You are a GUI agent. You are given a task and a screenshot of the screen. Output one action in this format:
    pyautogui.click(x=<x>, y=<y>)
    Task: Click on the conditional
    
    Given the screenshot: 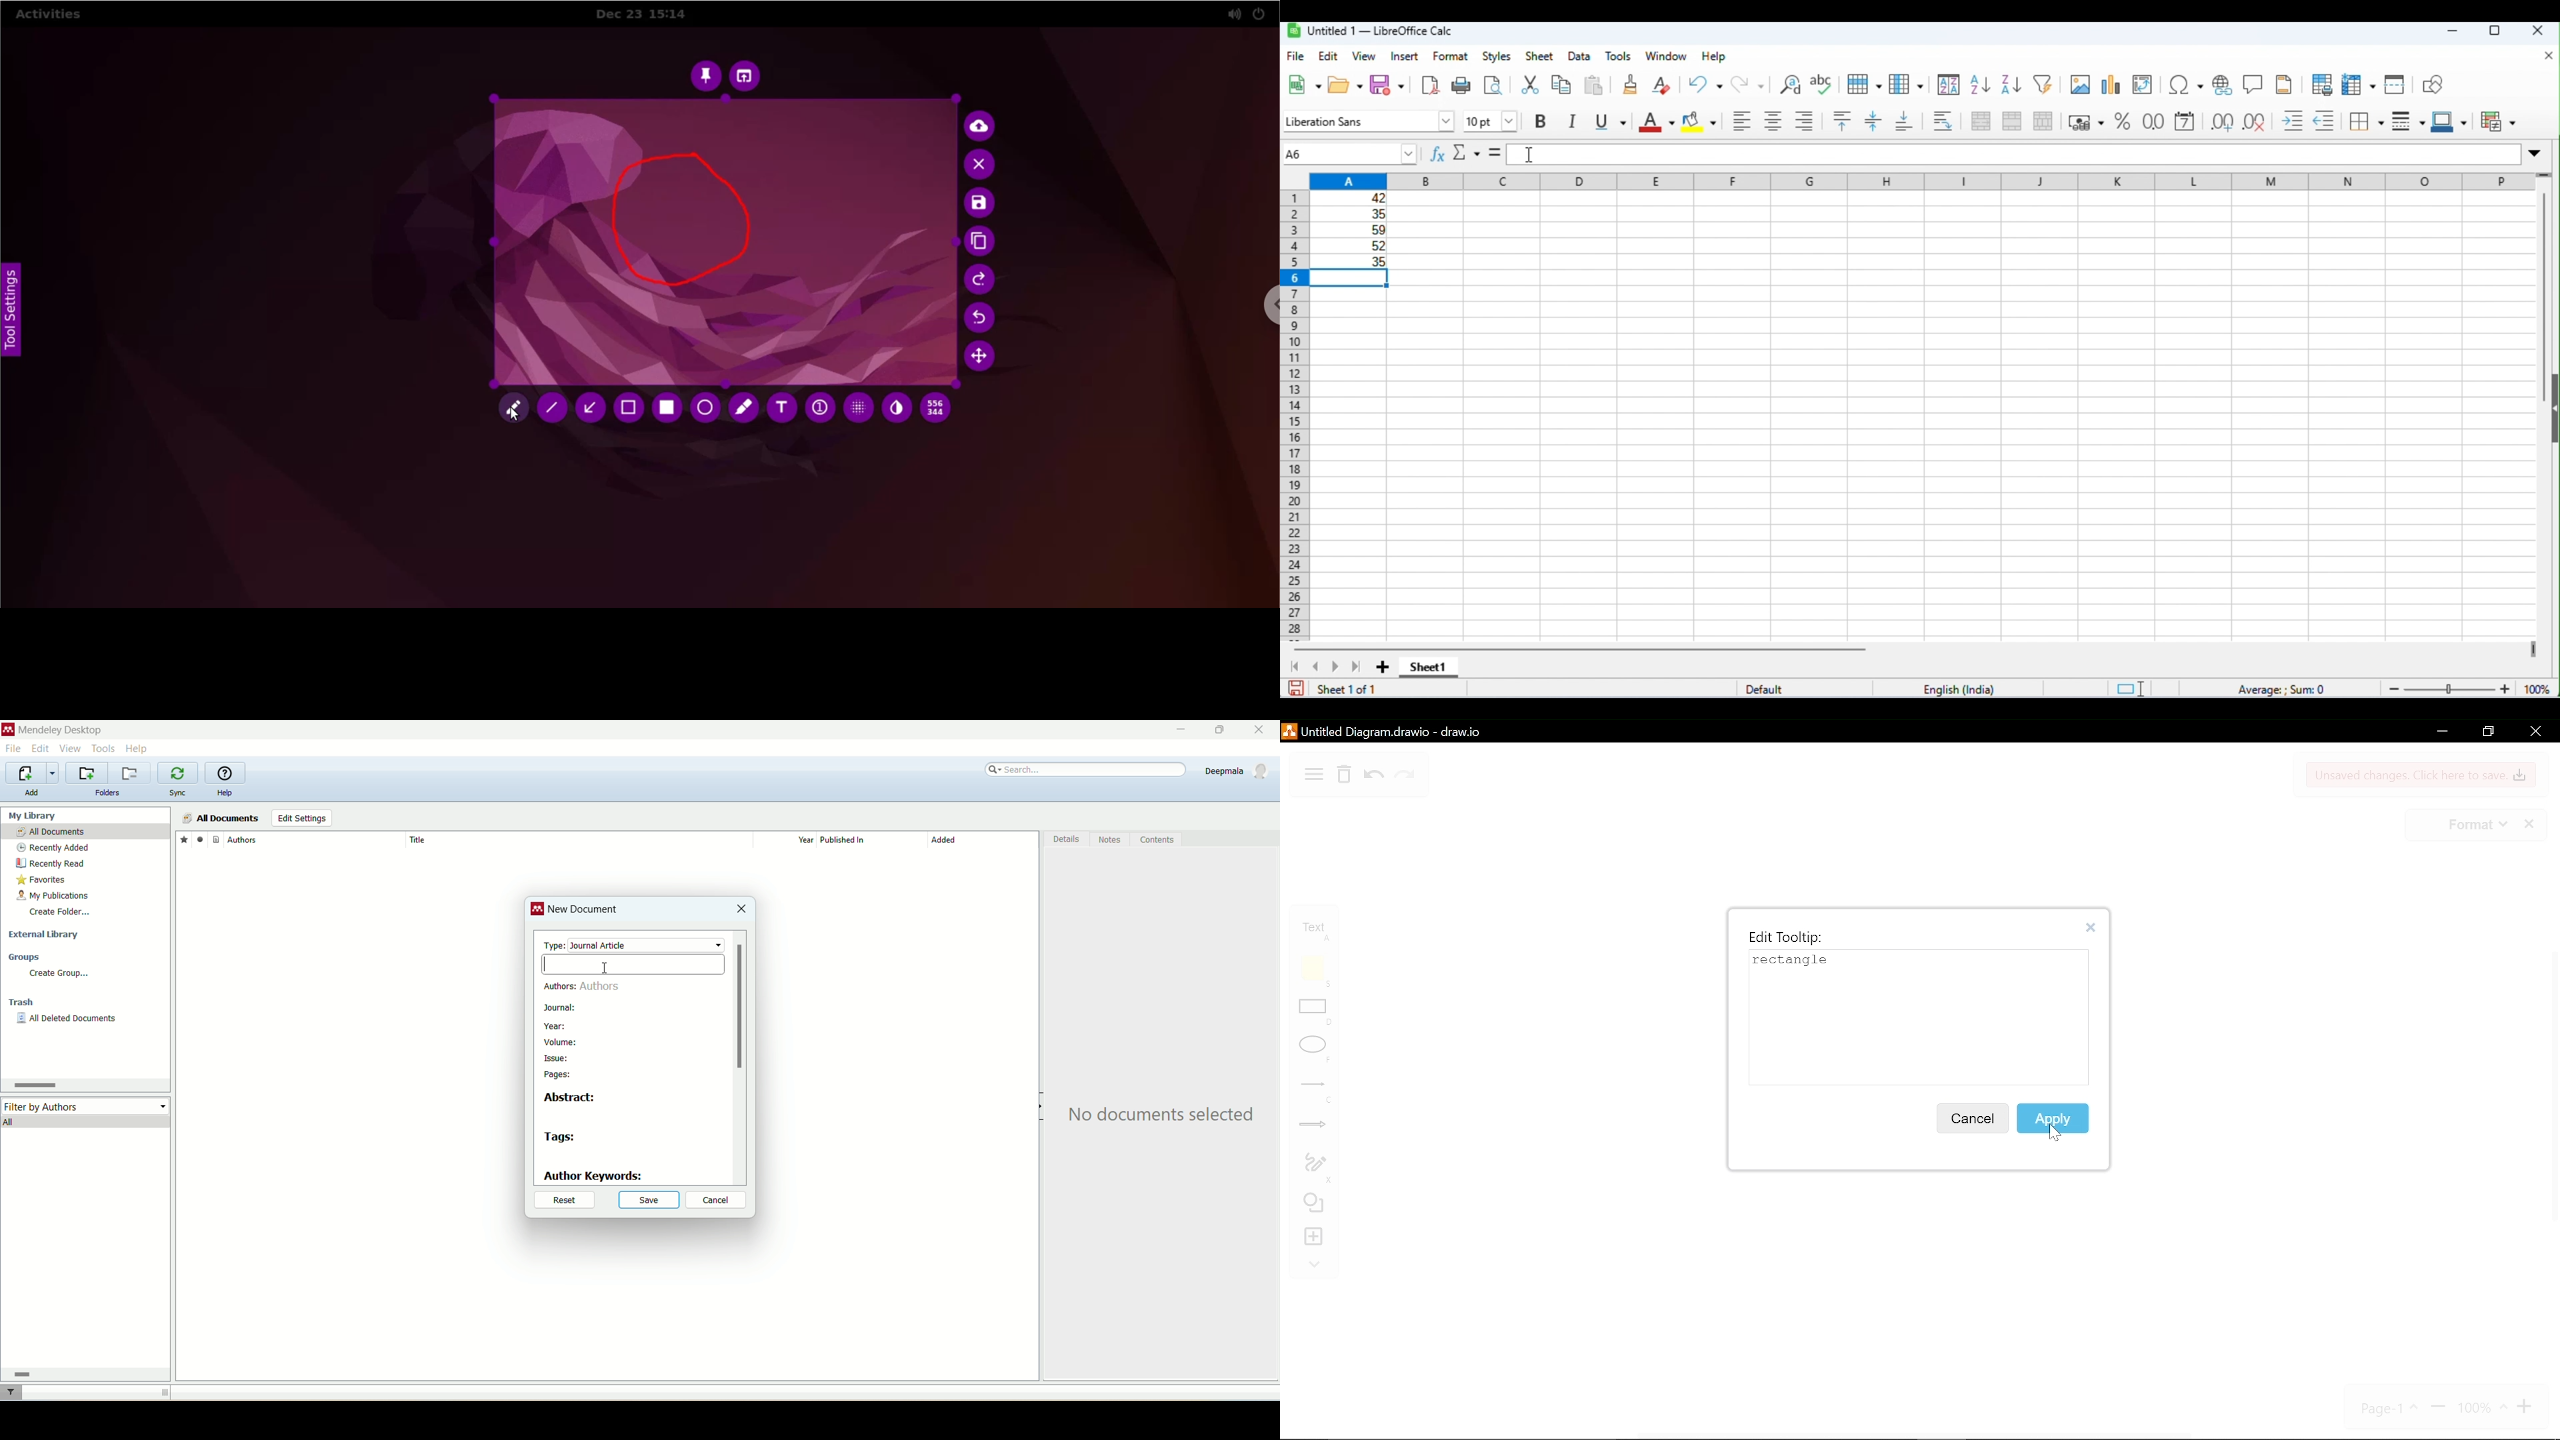 What is the action you would take?
    pyautogui.click(x=2497, y=122)
    